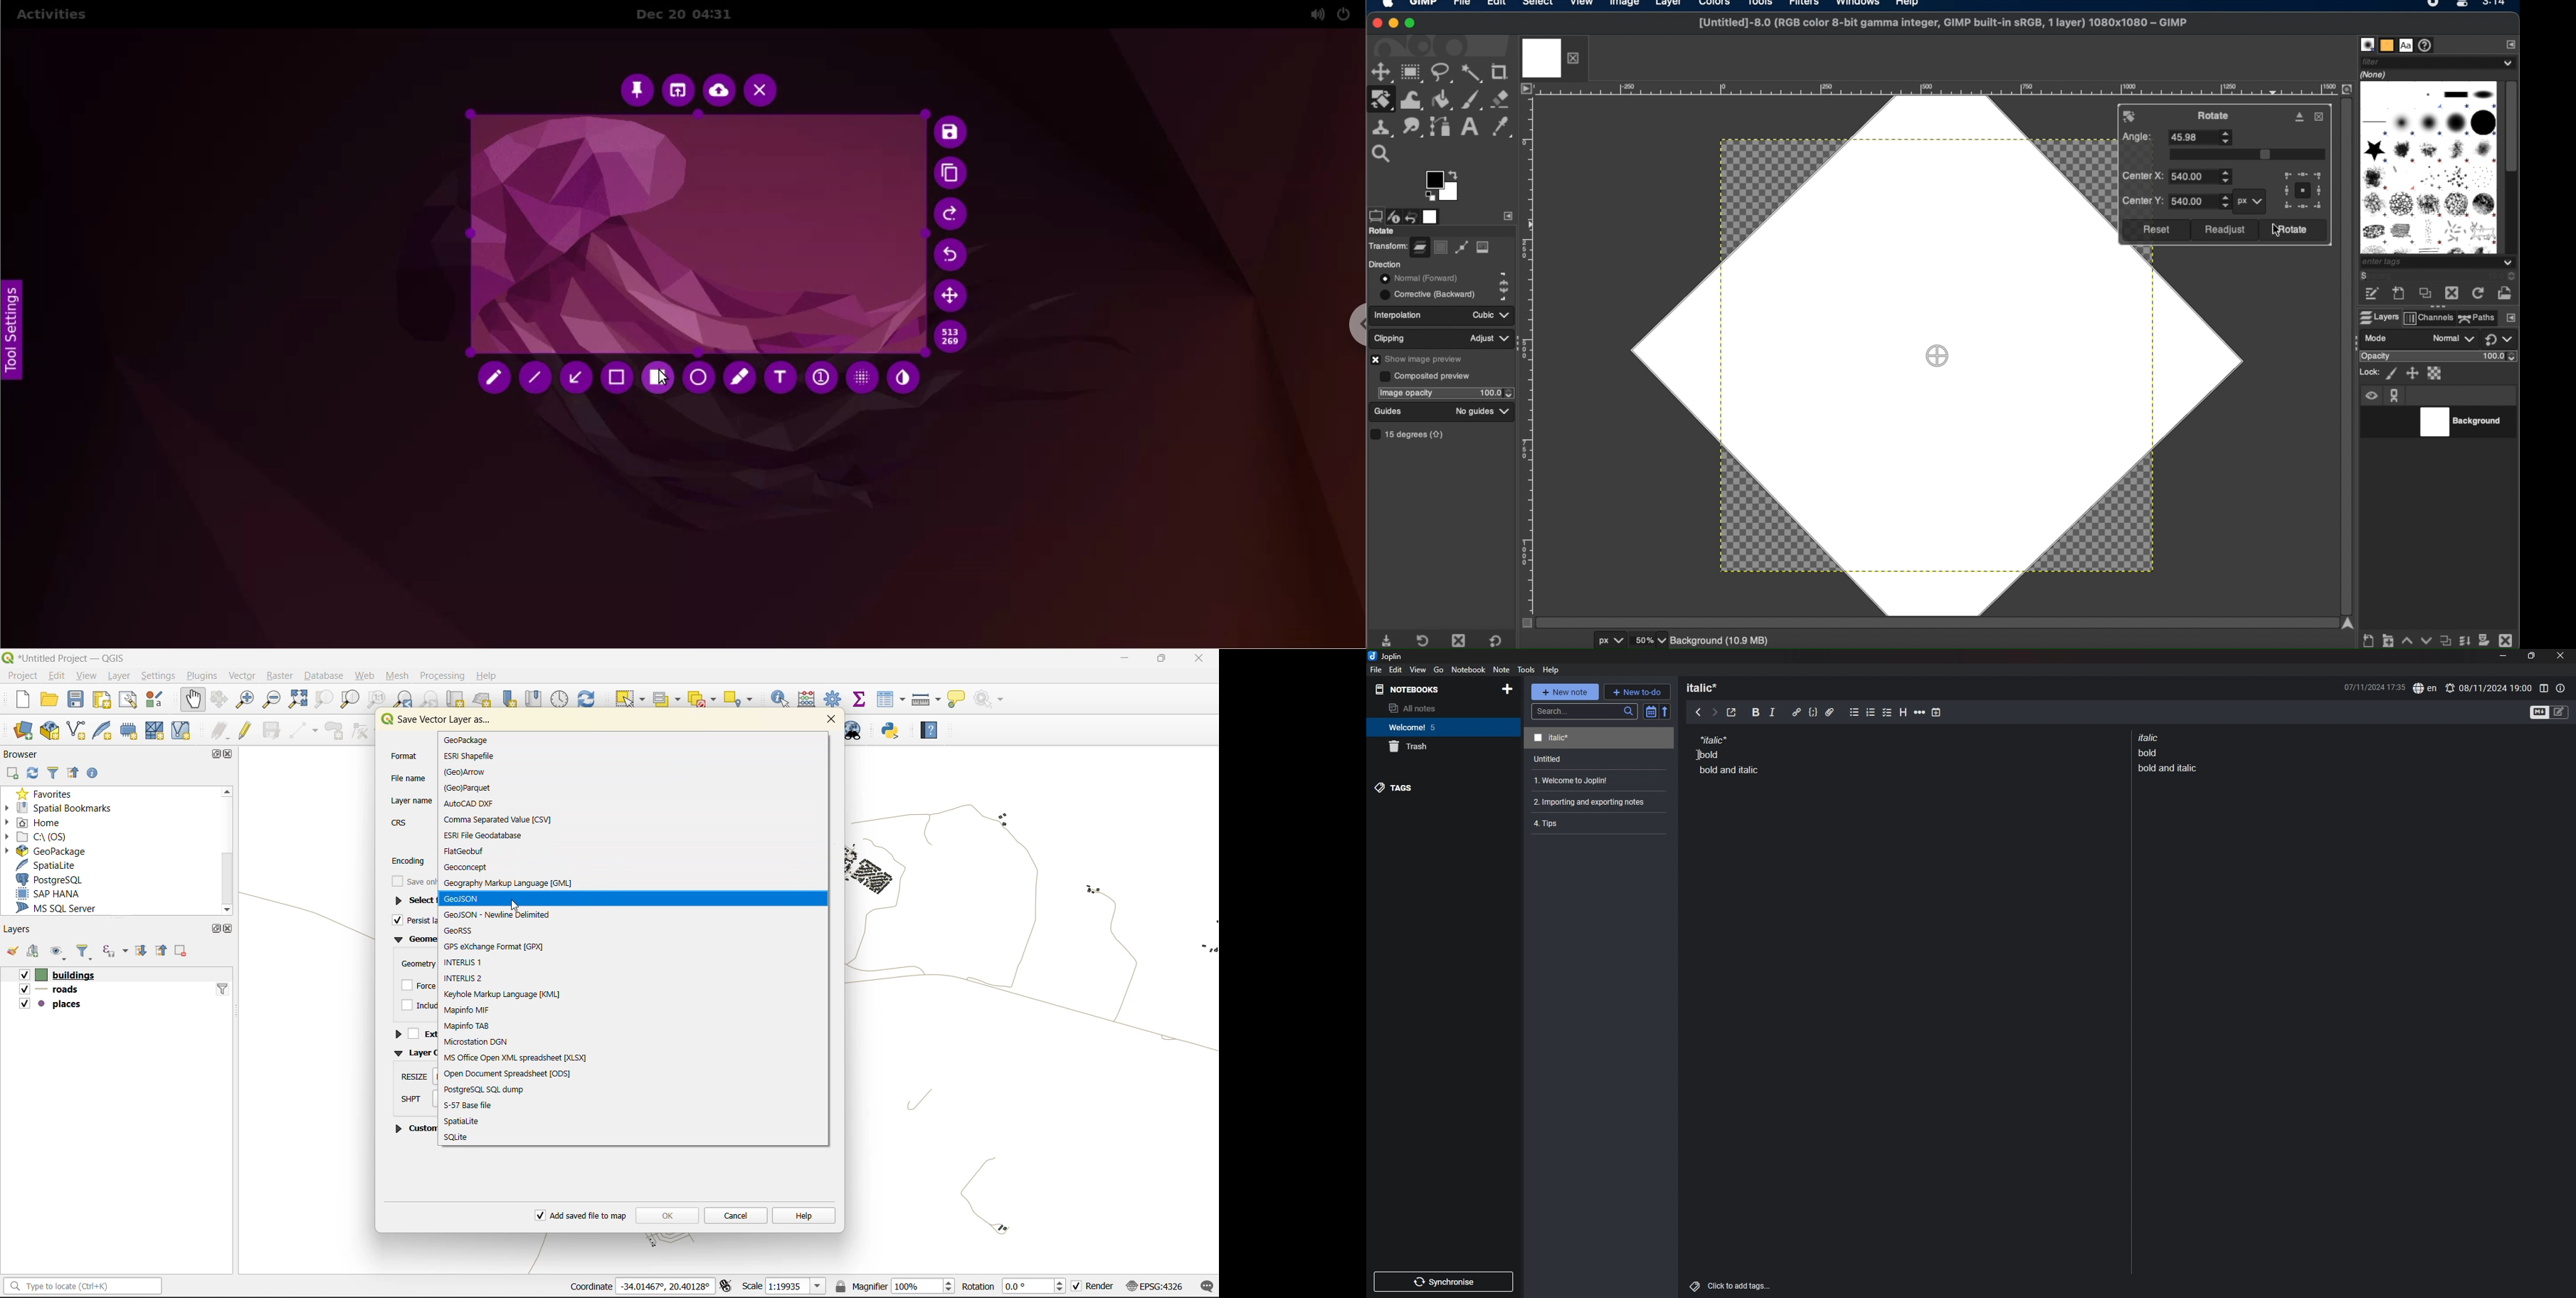  Describe the element at coordinates (1438, 670) in the screenshot. I see `go` at that location.